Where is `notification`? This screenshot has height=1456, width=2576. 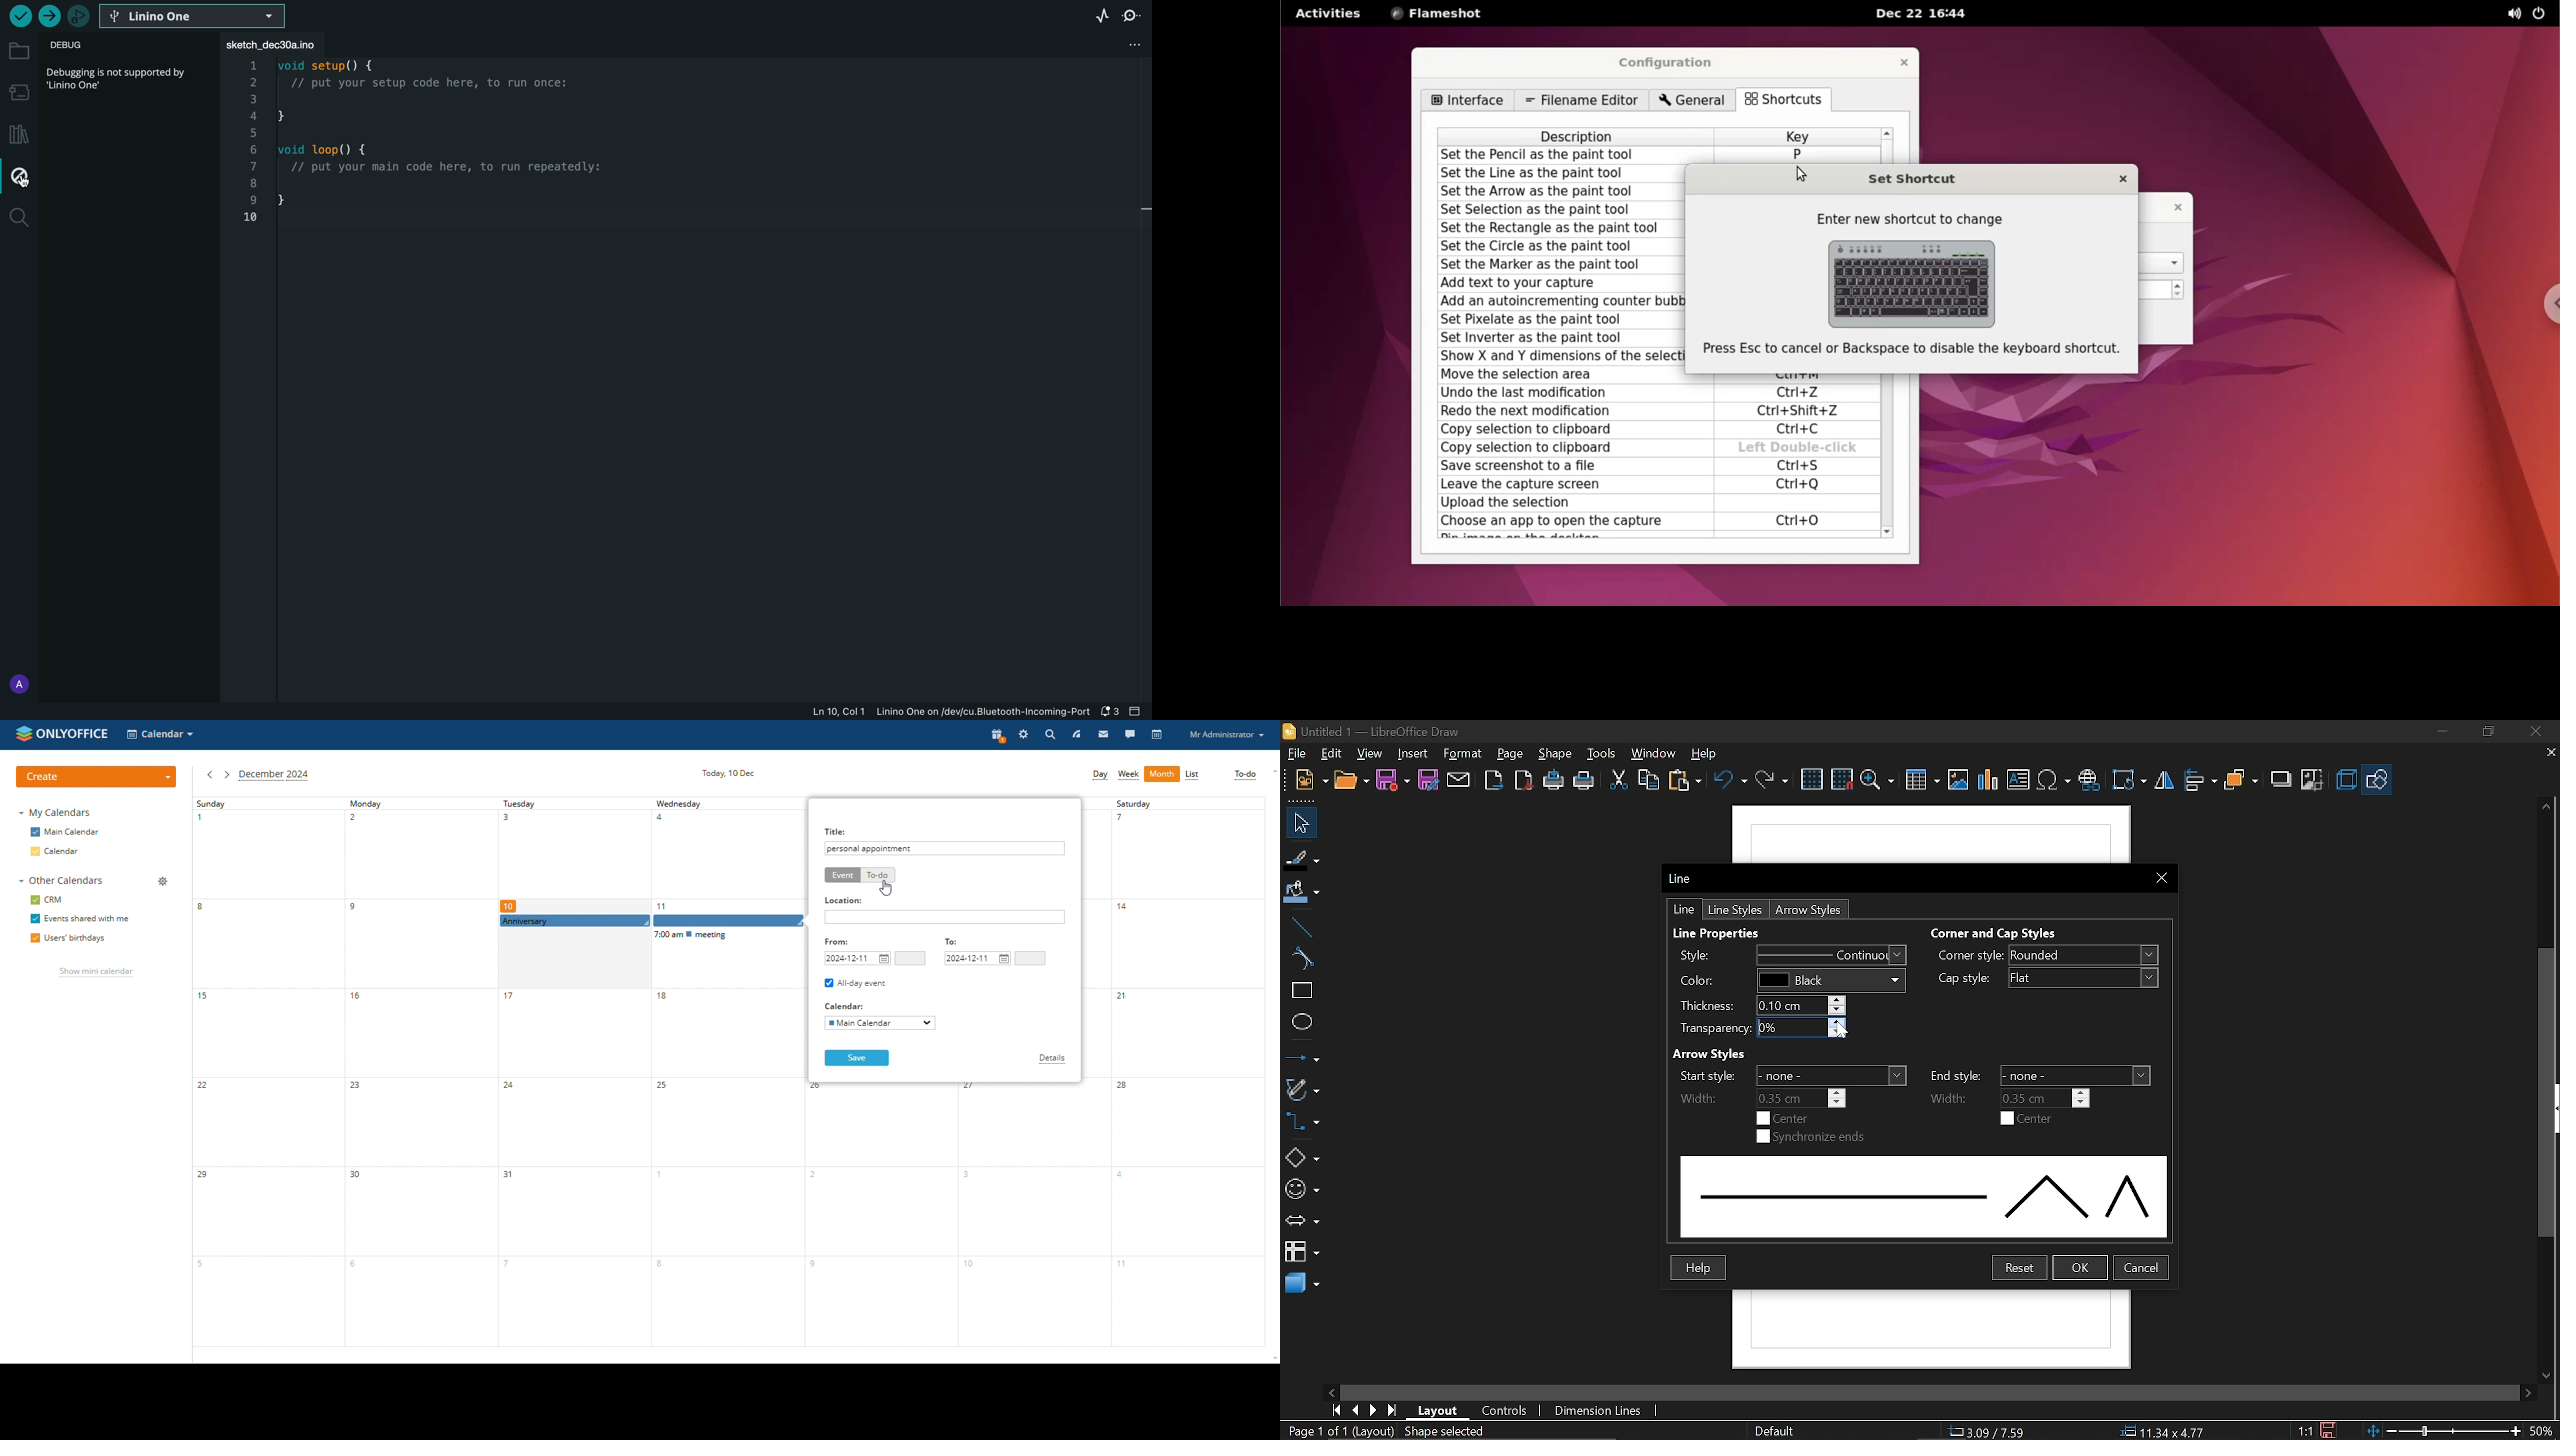
notification is located at coordinates (1110, 712).